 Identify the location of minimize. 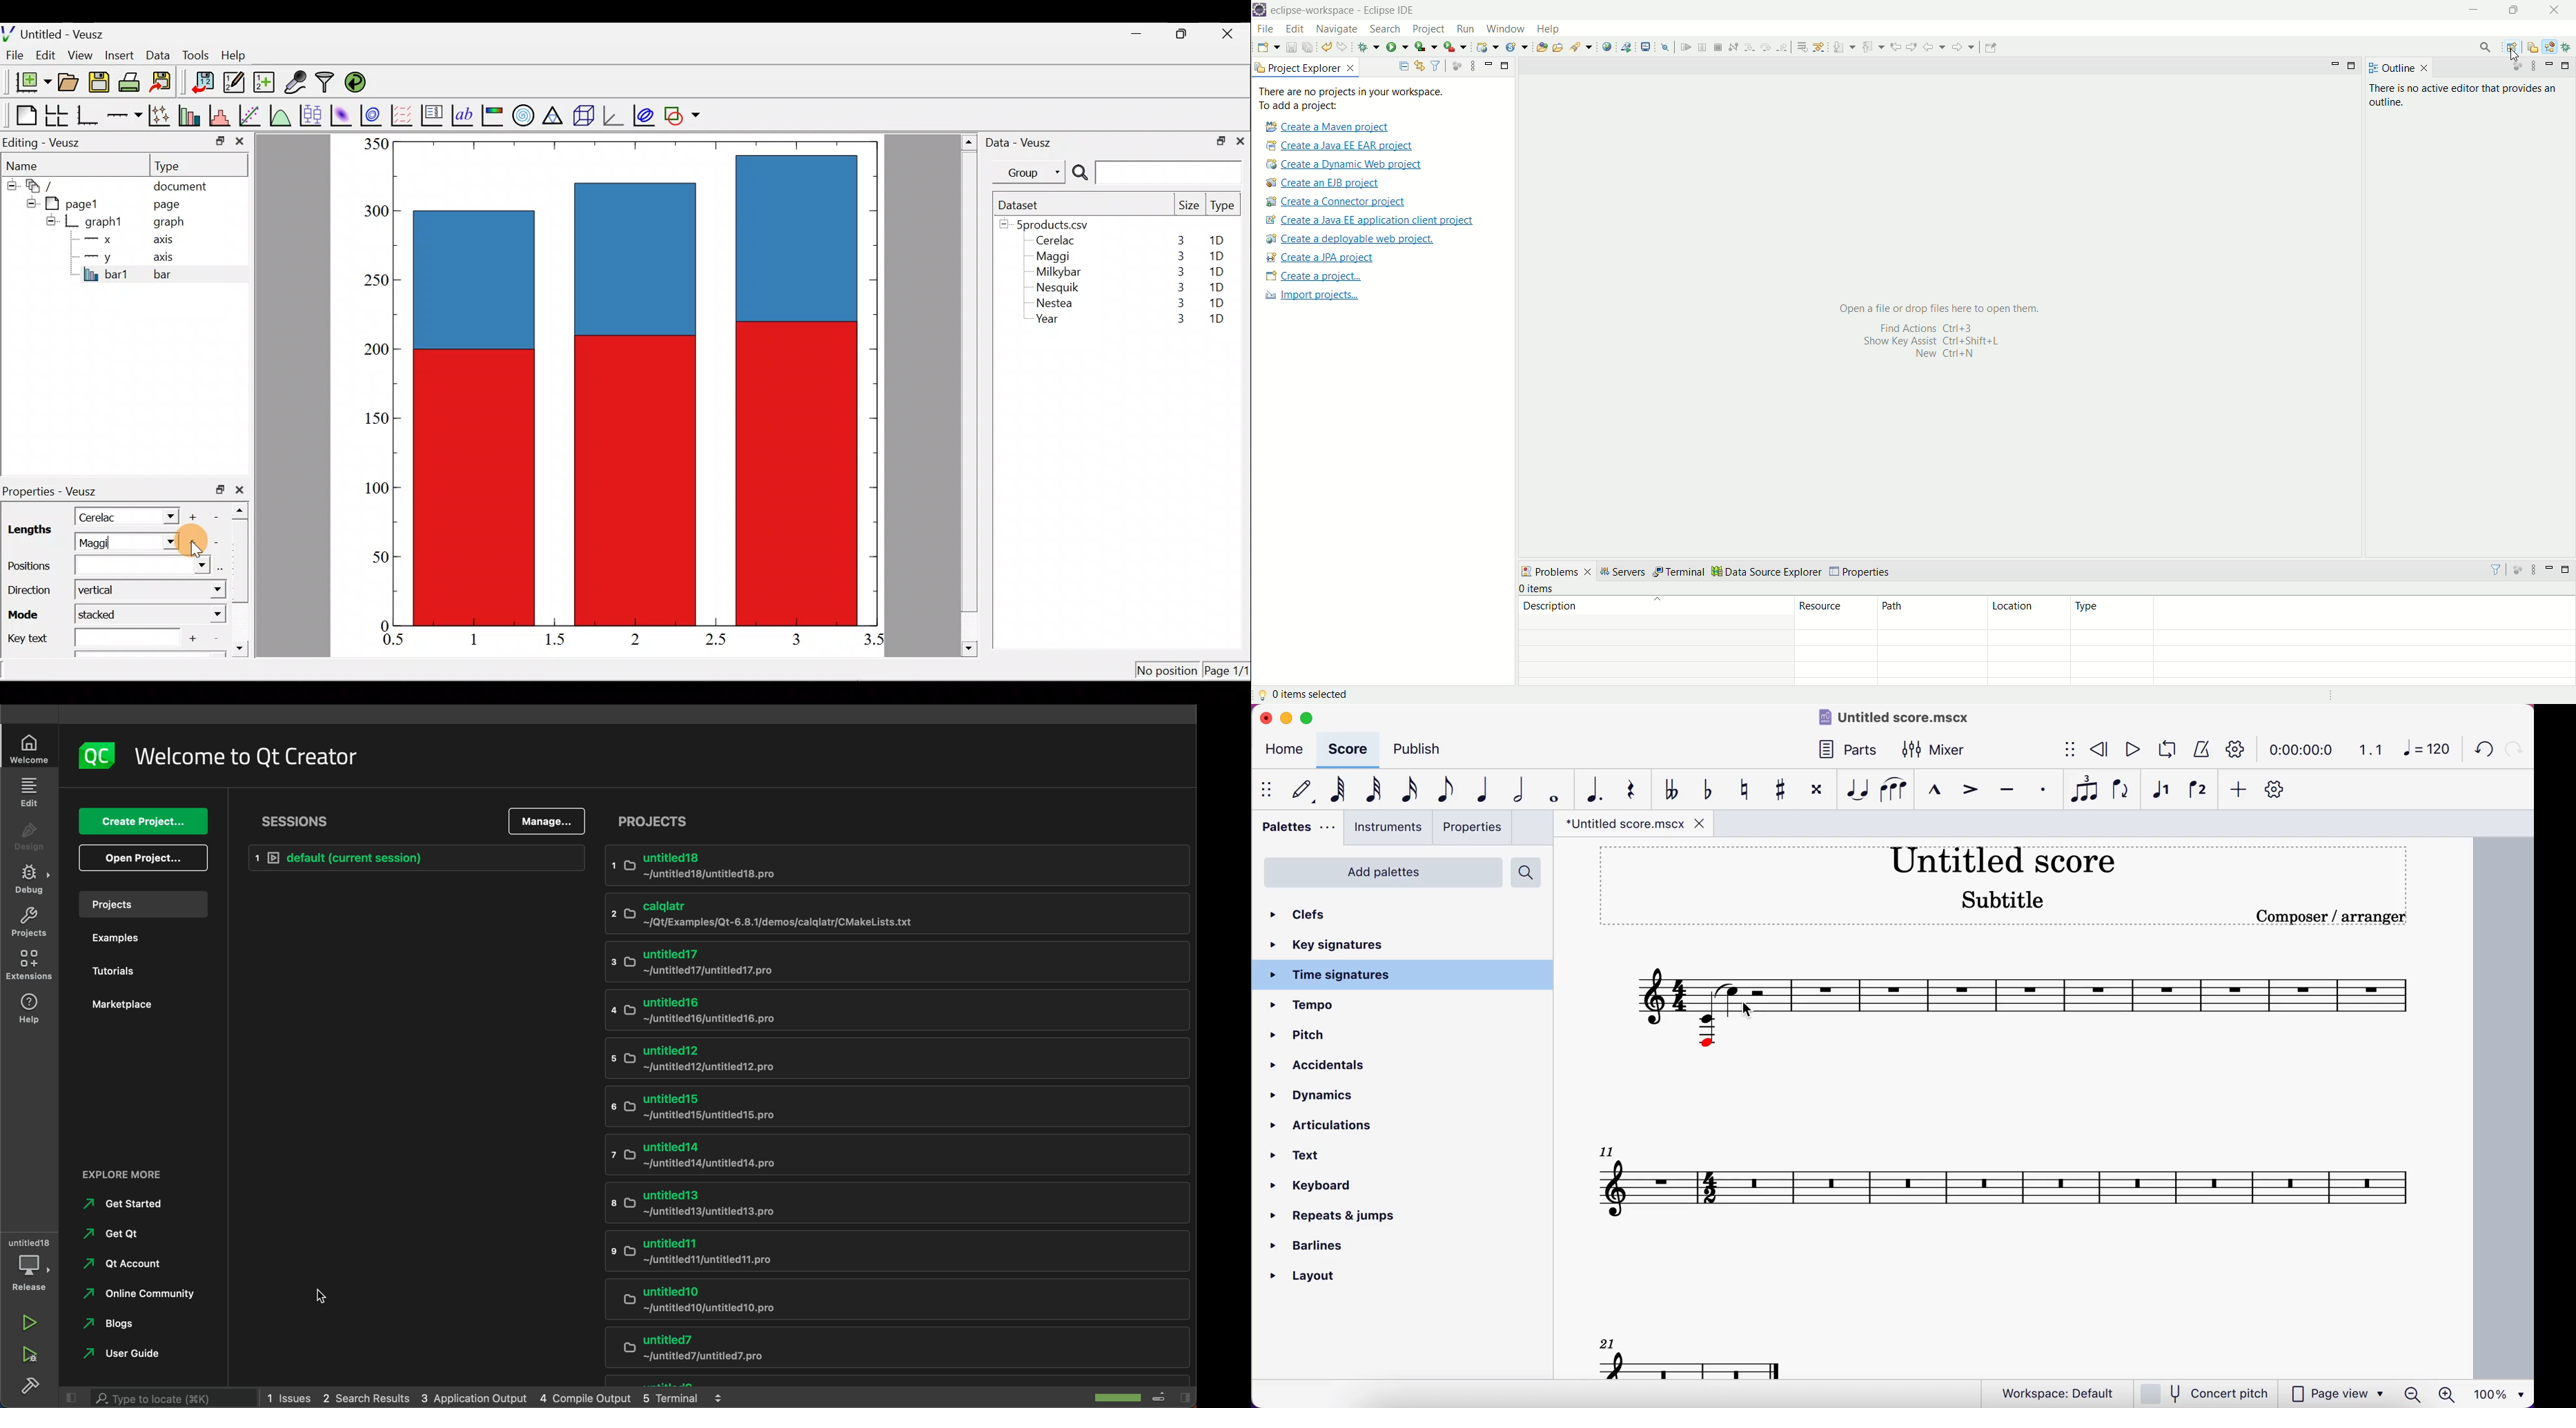
(1286, 718).